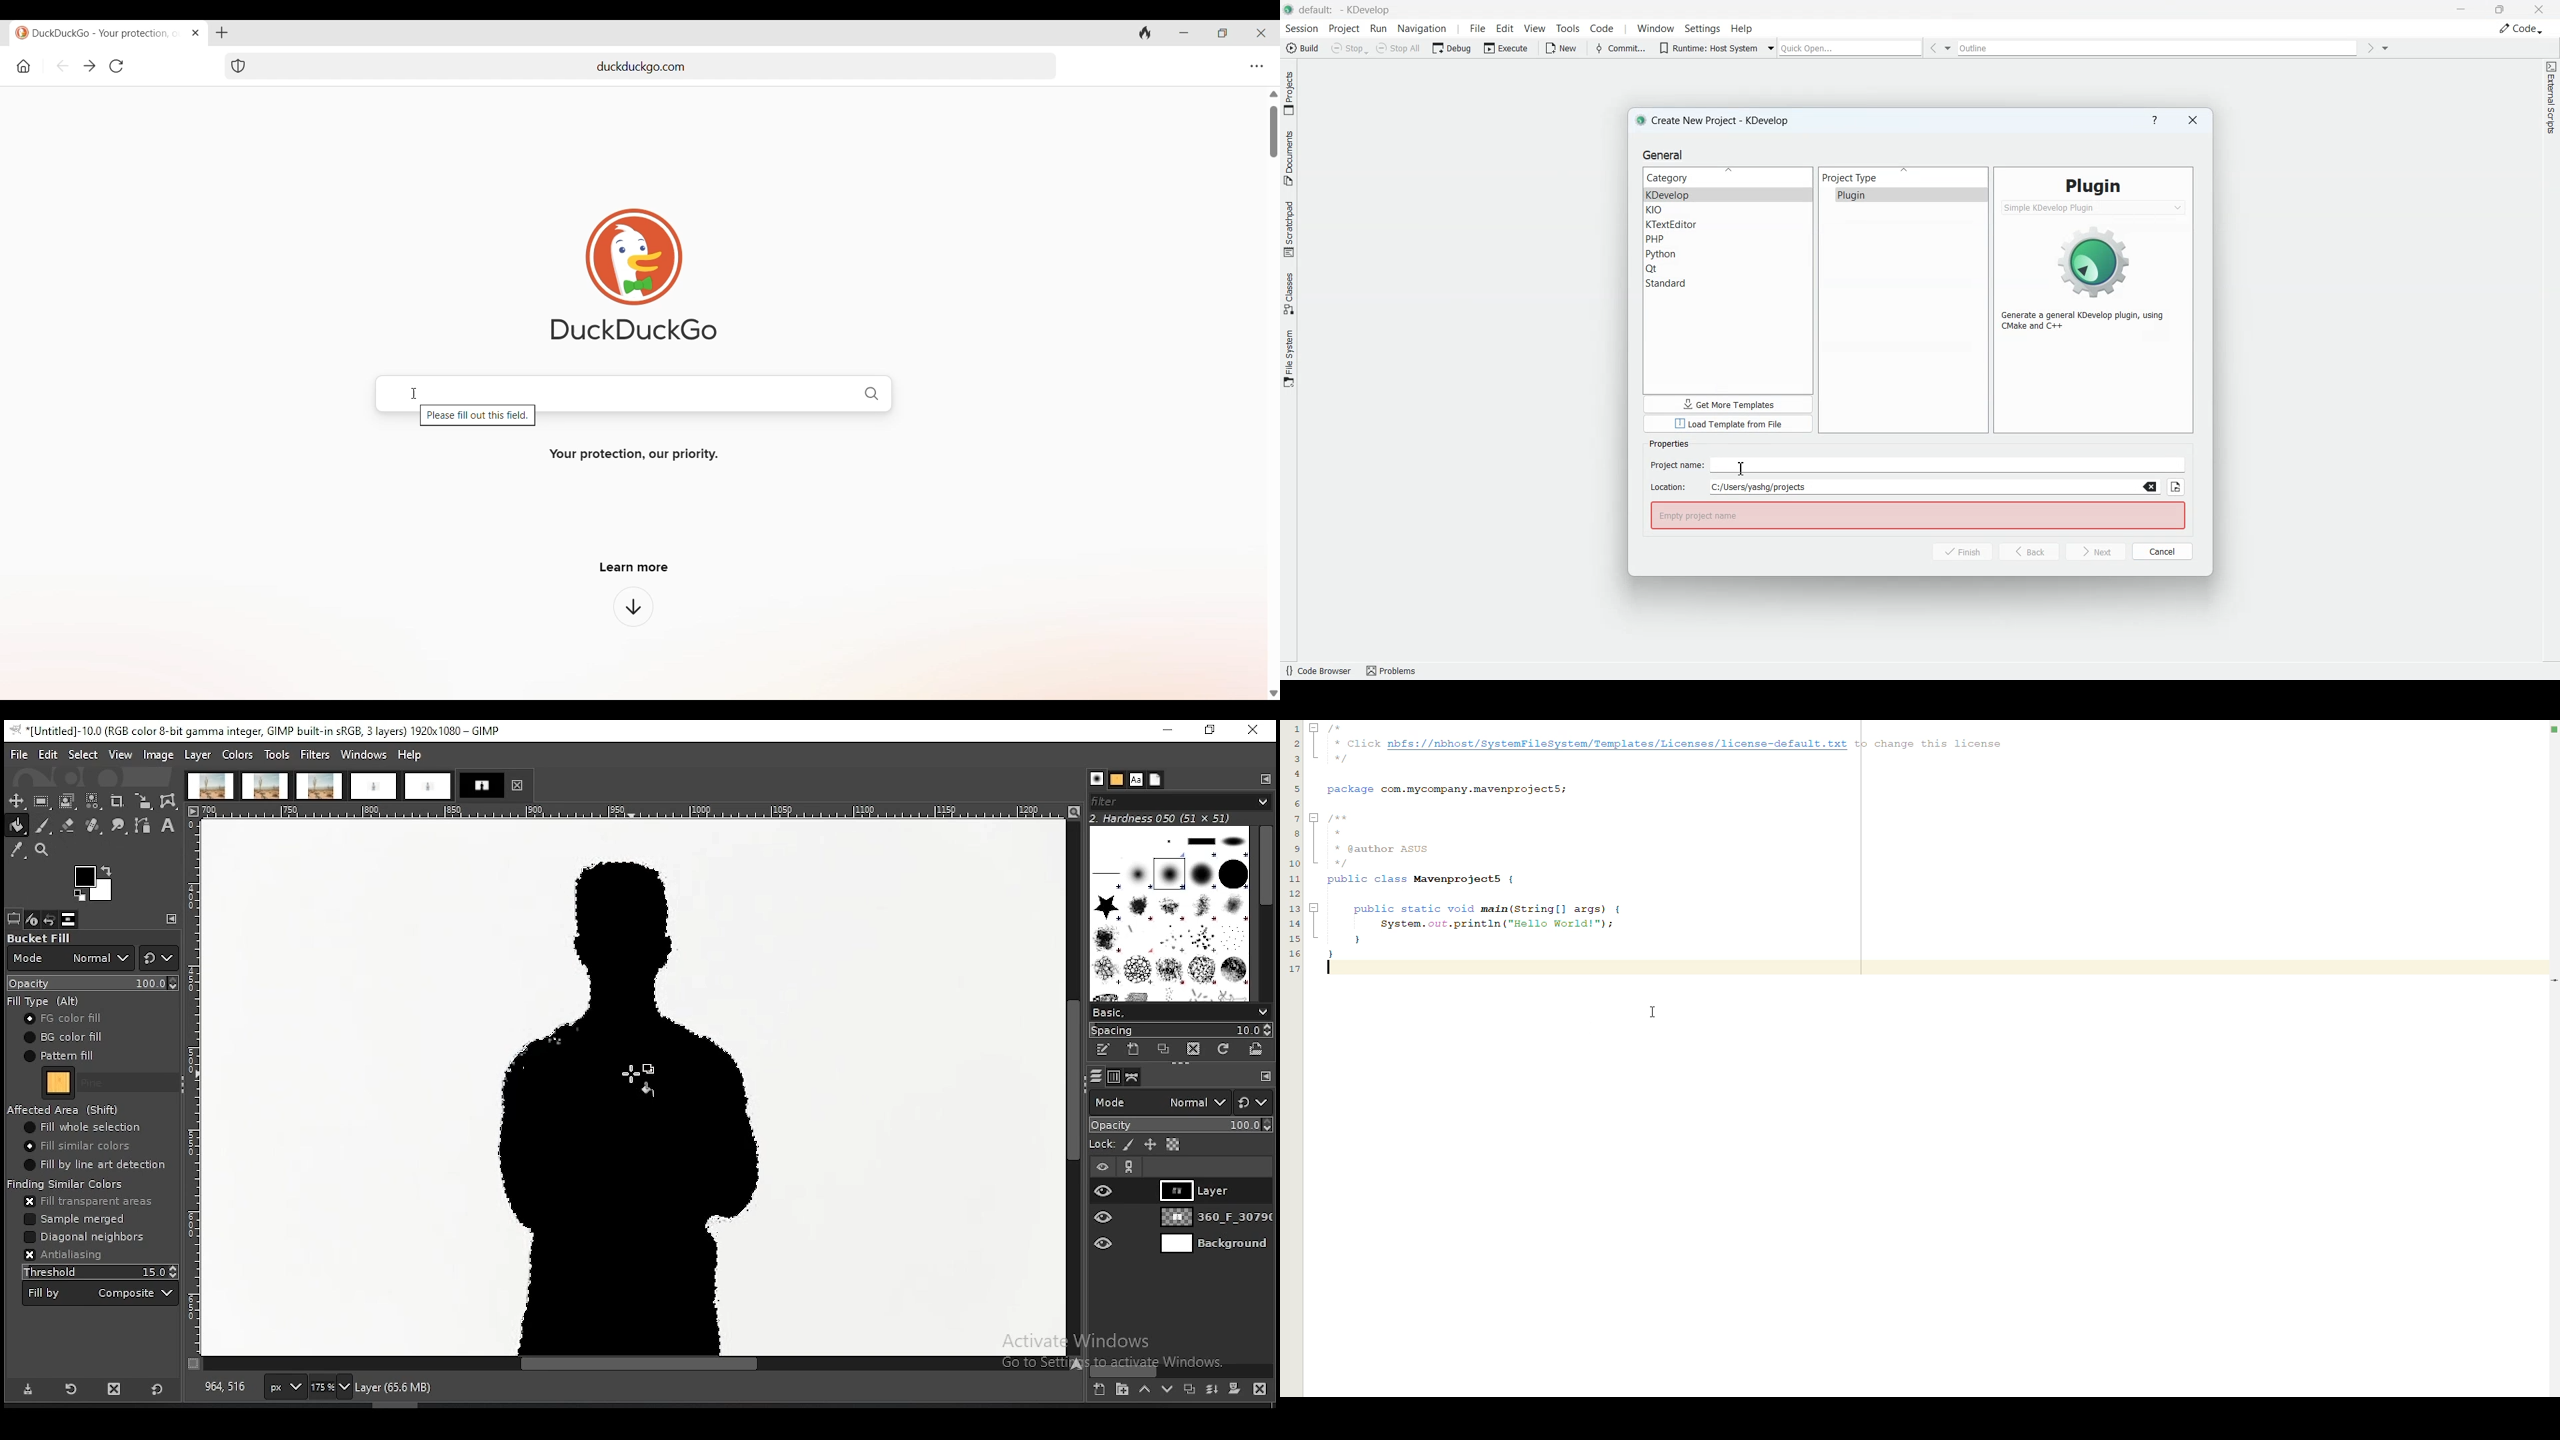 The height and width of the screenshot is (1456, 2576). What do you see at coordinates (478, 417) in the screenshot?
I see `Please fill out this field` at bounding box center [478, 417].